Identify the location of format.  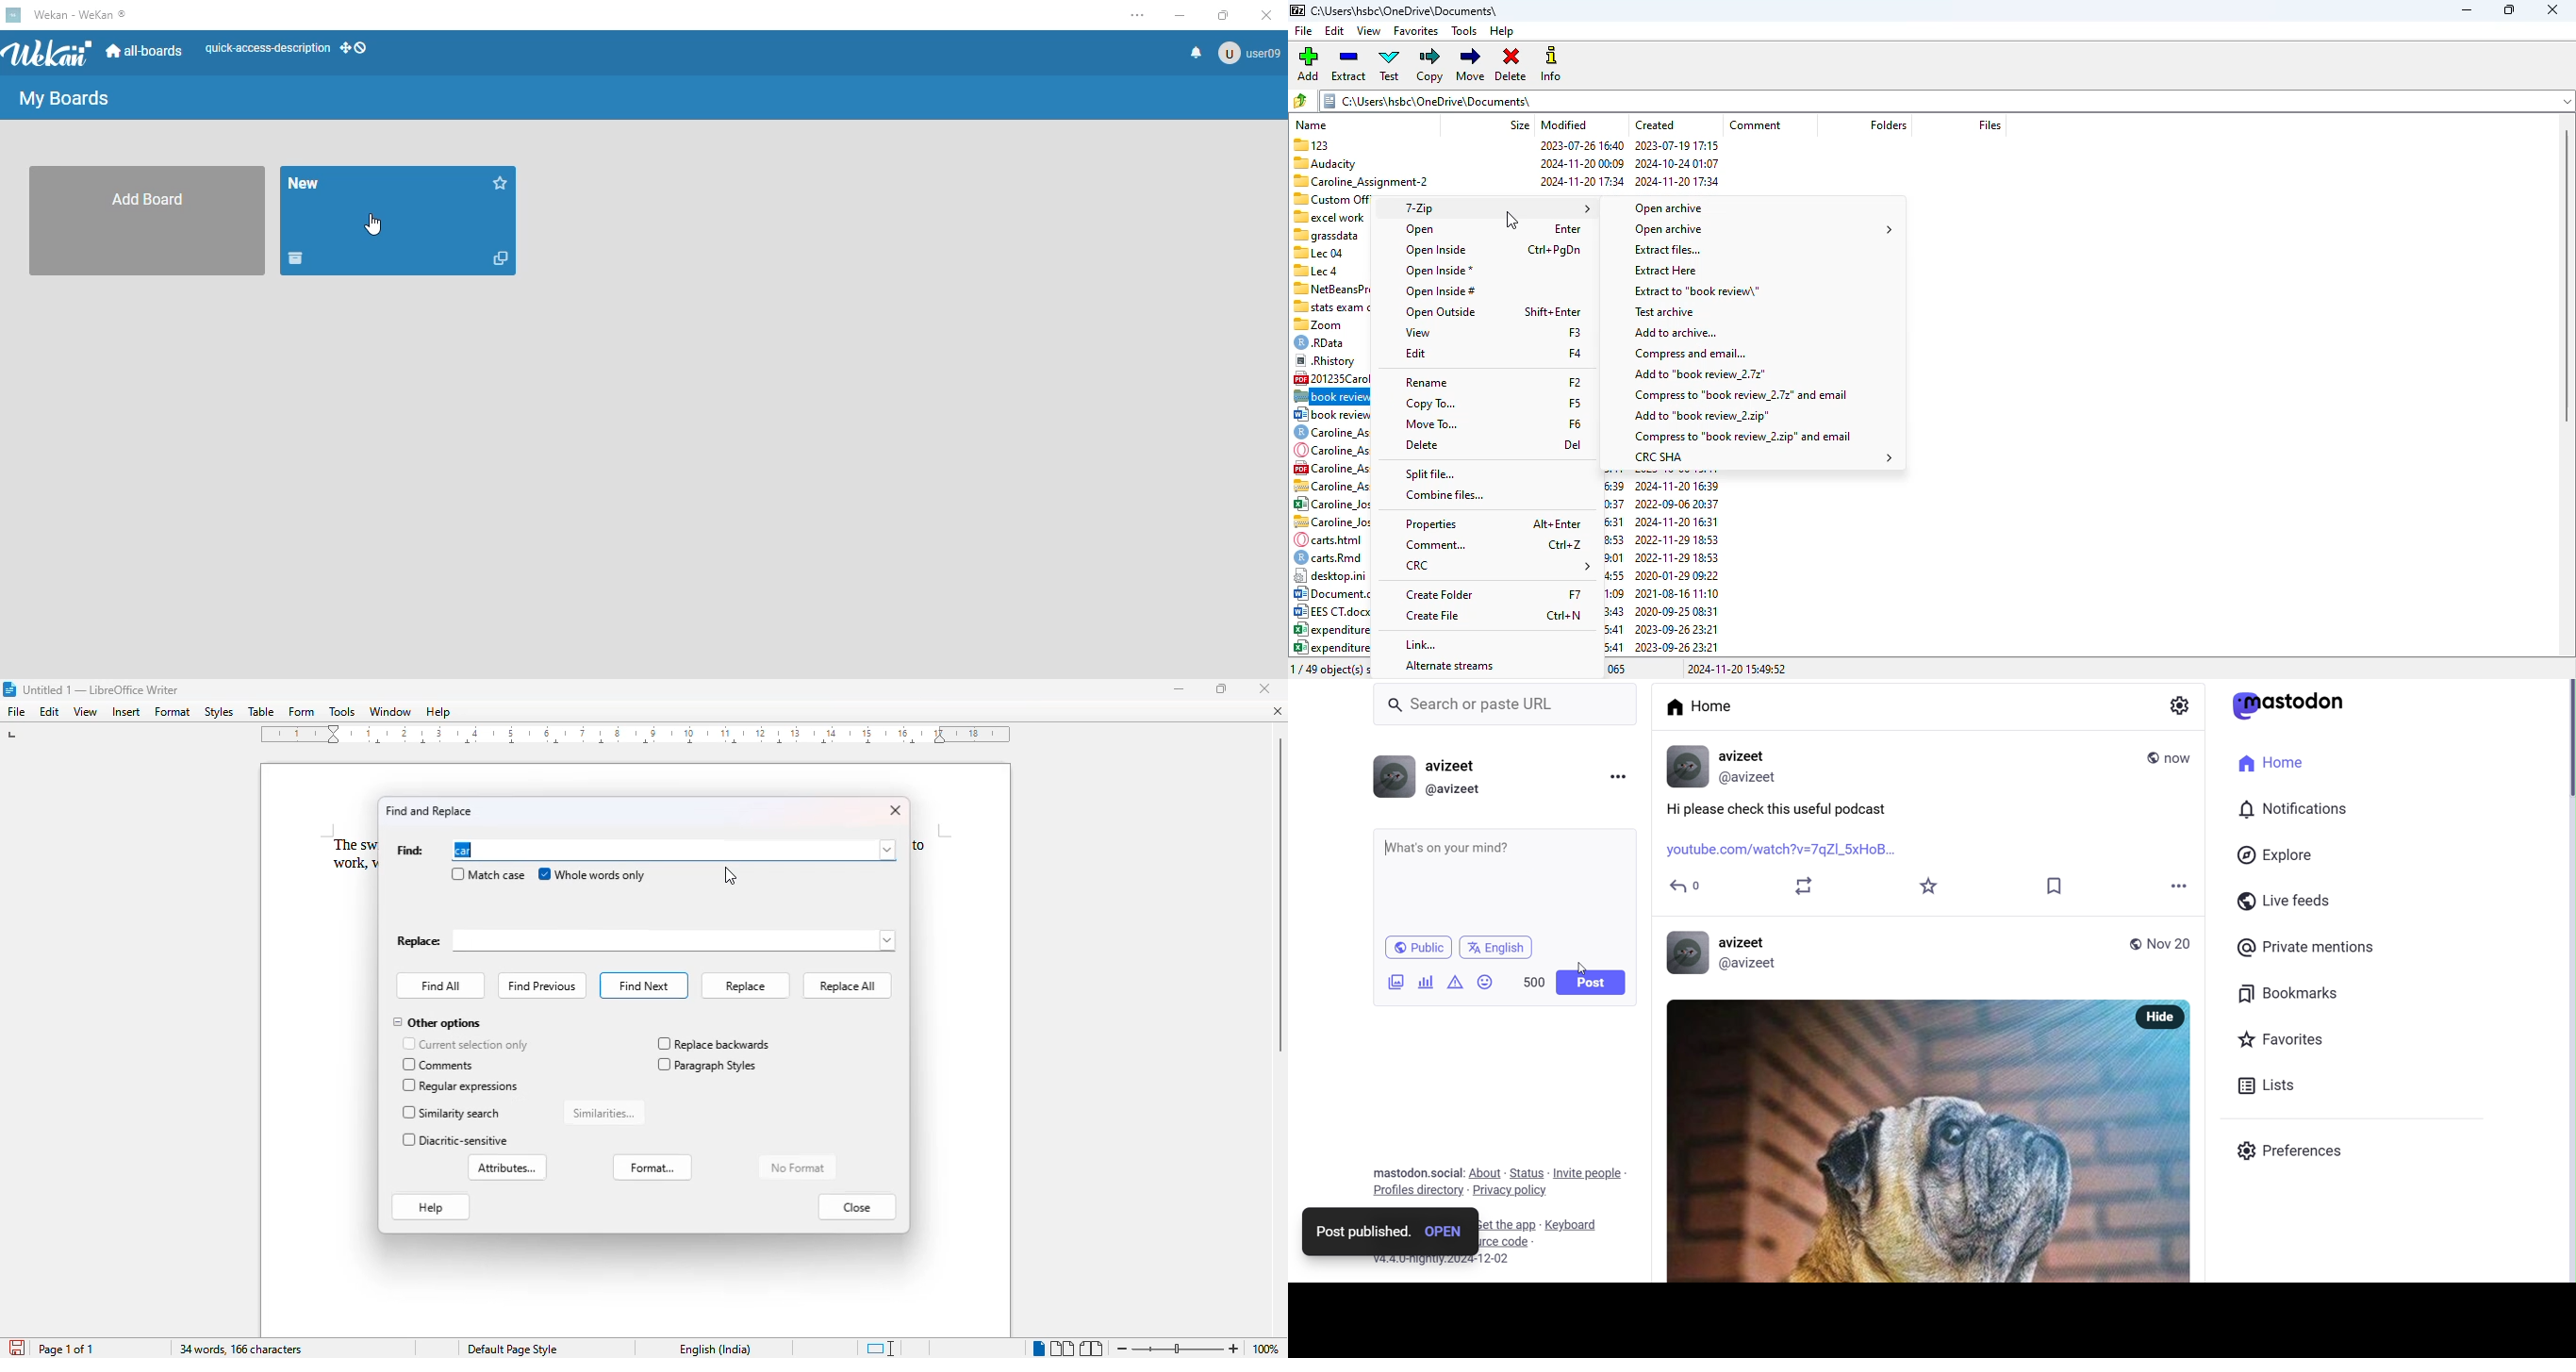
(652, 1167).